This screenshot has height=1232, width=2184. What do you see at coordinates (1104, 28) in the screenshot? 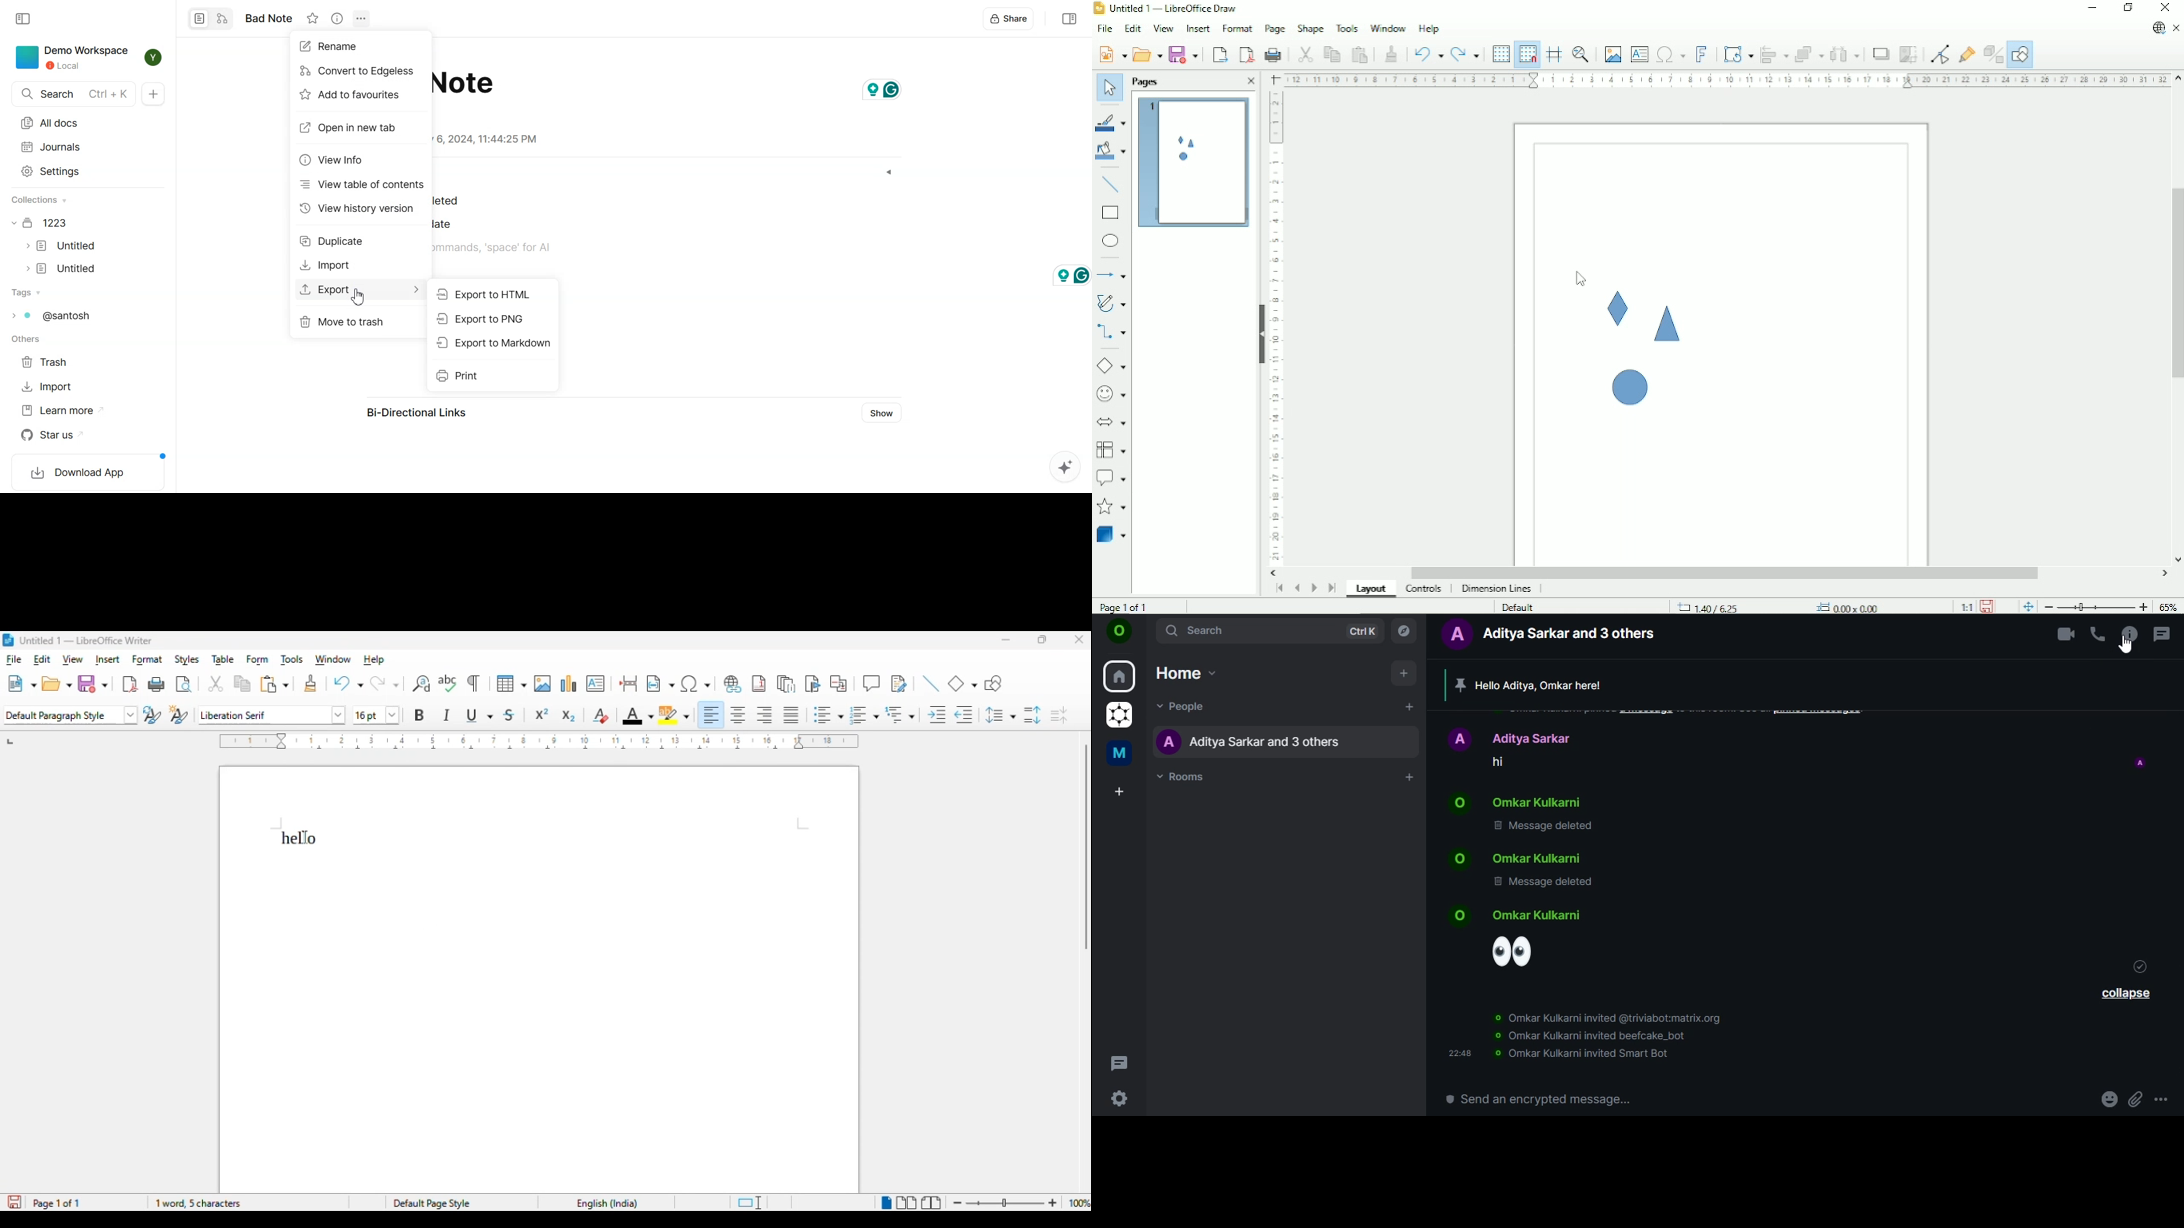
I see `File` at bounding box center [1104, 28].